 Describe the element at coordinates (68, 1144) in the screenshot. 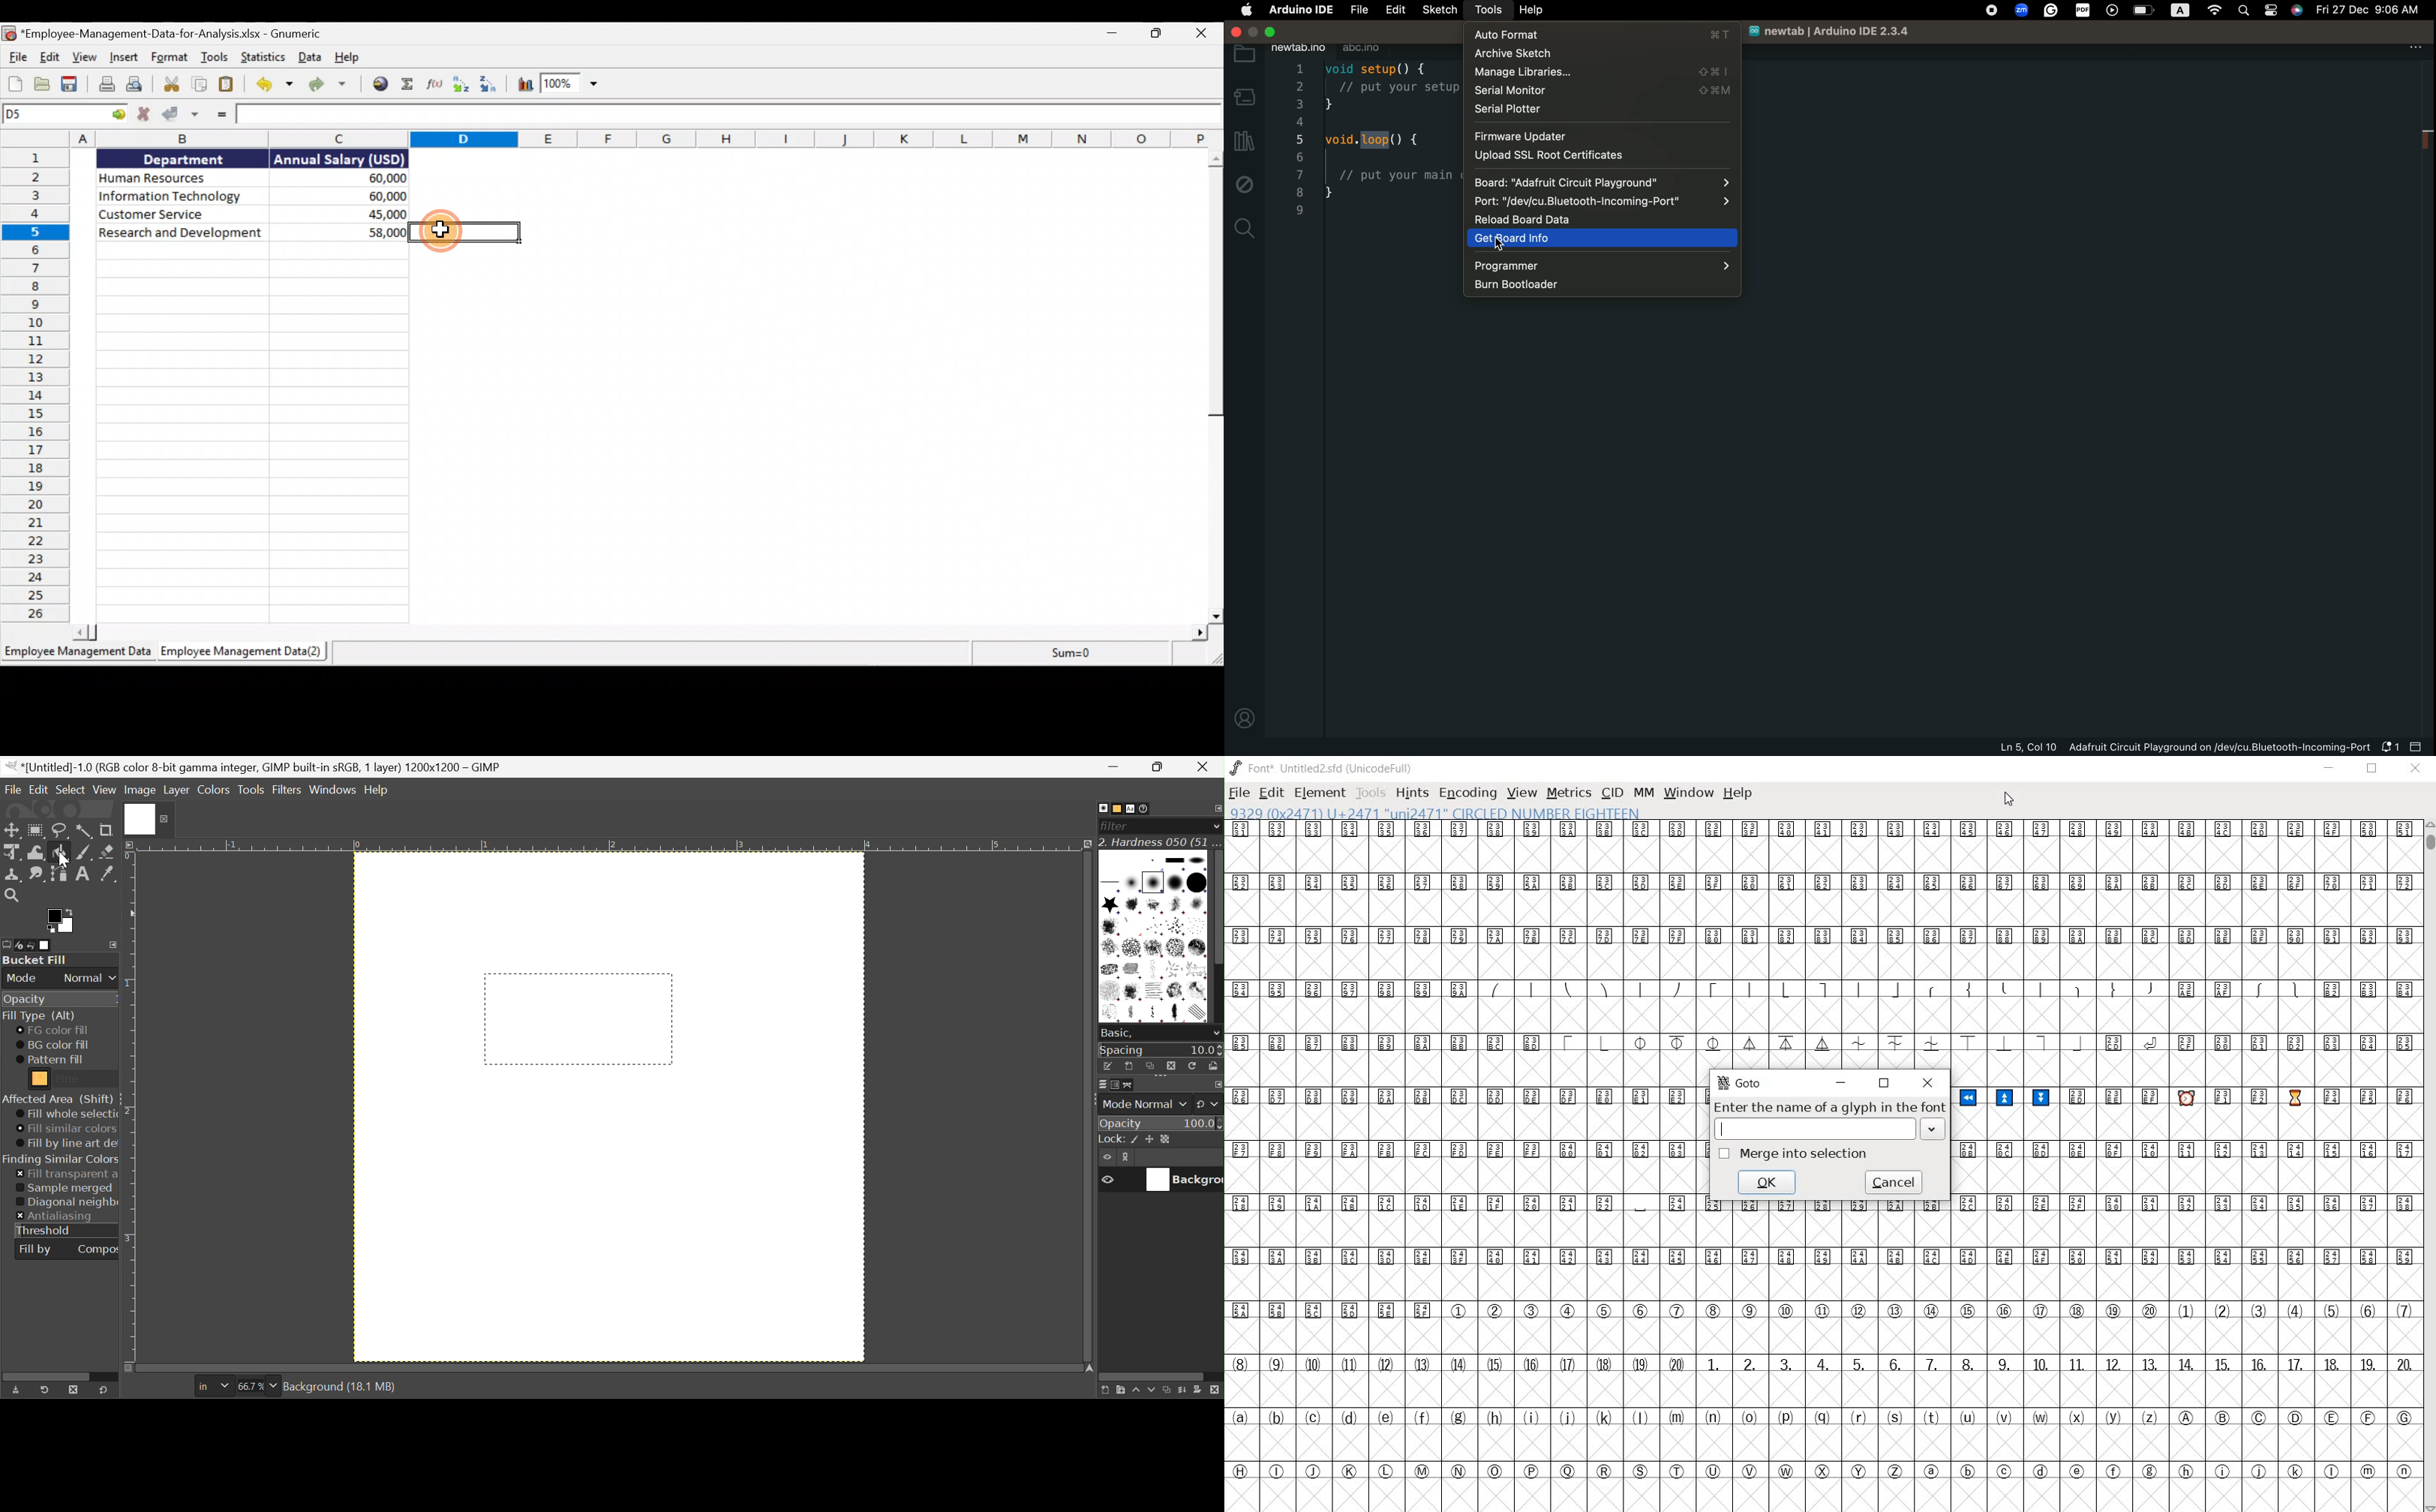

I see `Fill by line art detection` at that location.